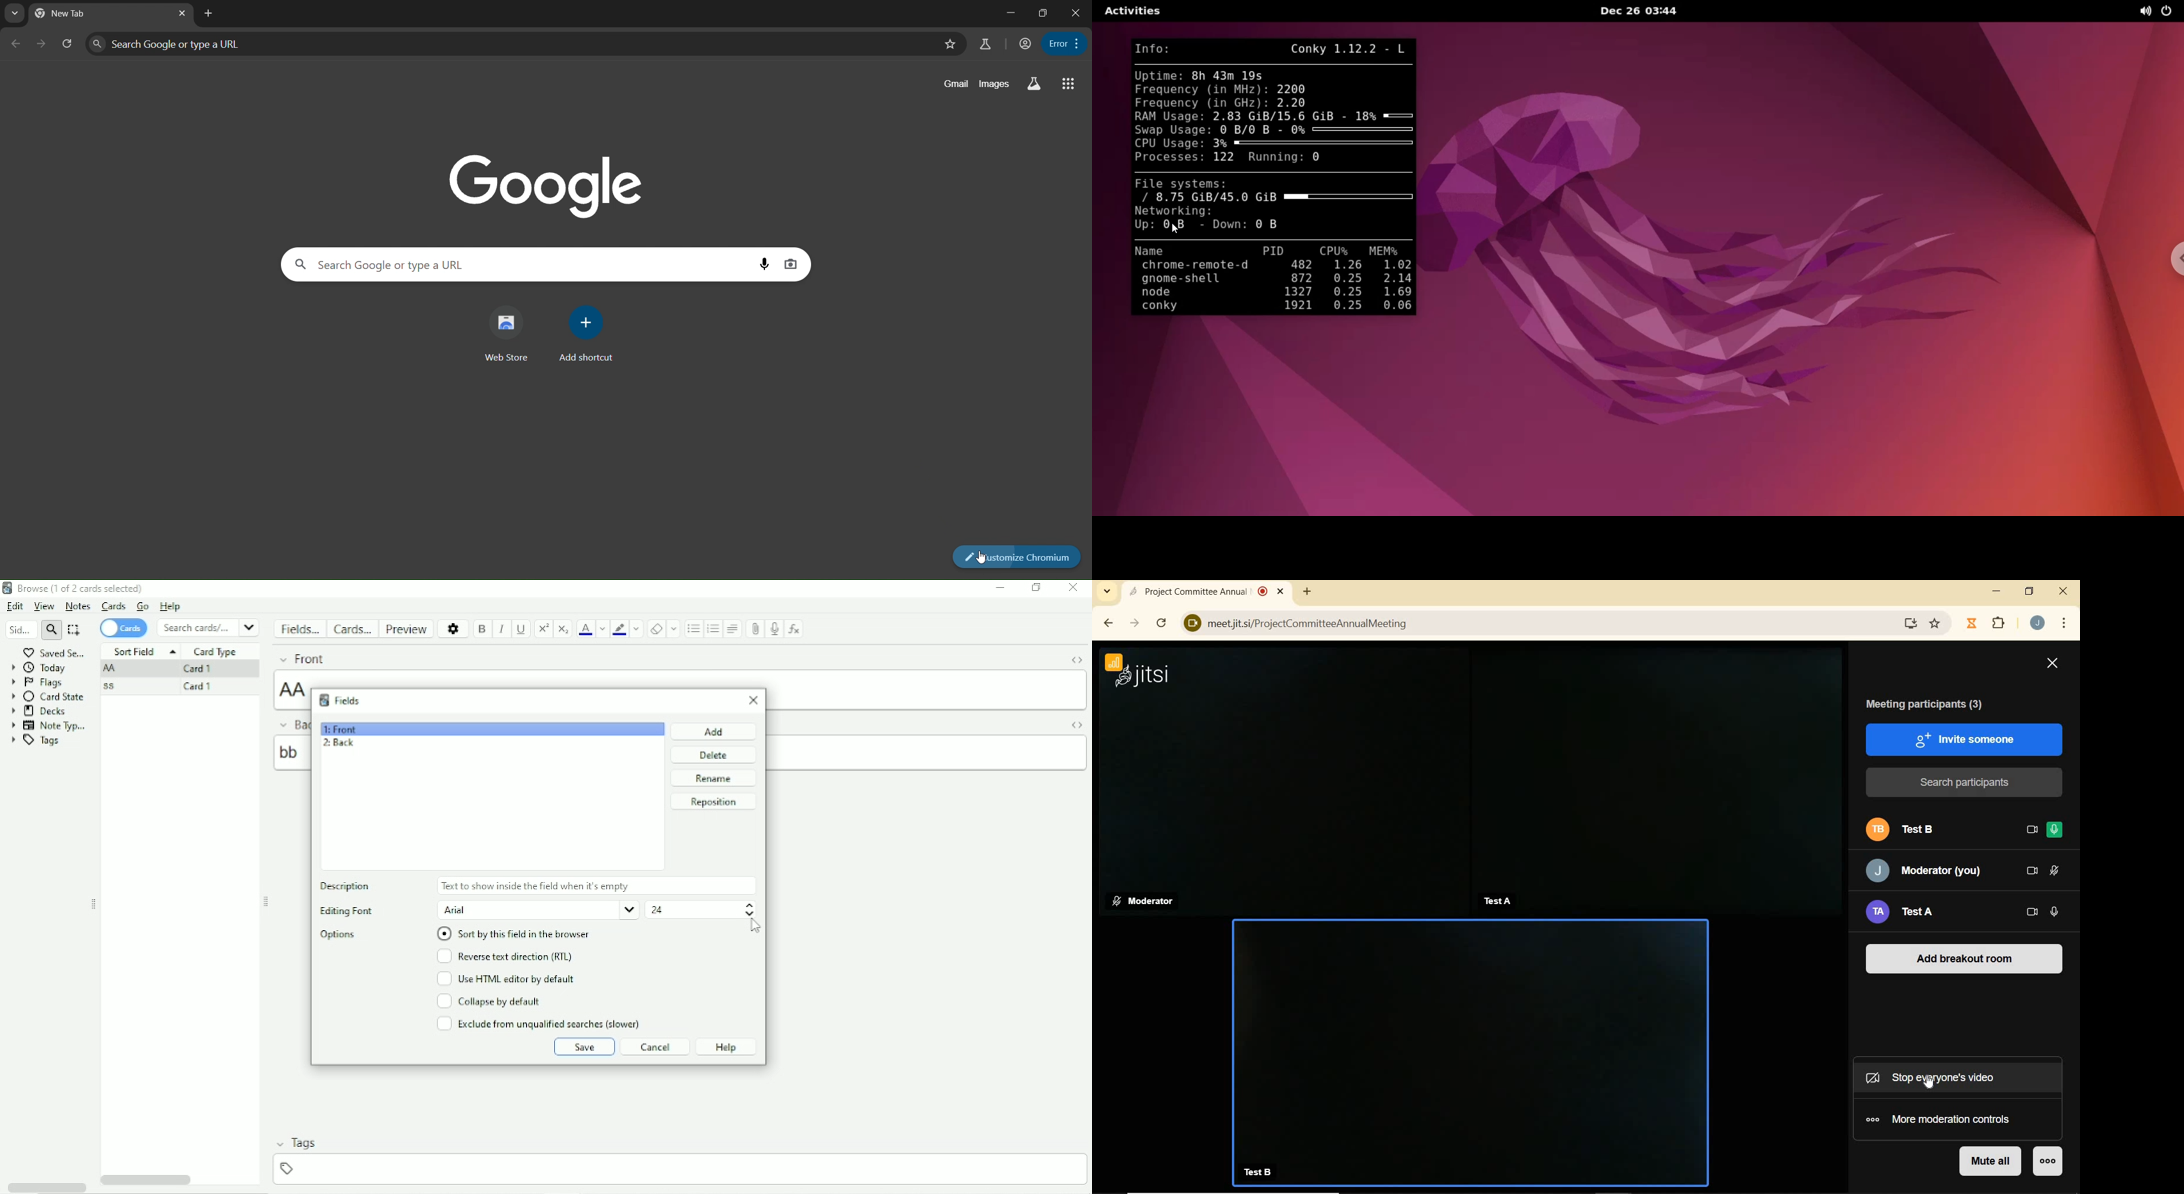  Describe the element at coordinates (674, 629) in the screenshot. I see `Select formatting to remove` at that location.